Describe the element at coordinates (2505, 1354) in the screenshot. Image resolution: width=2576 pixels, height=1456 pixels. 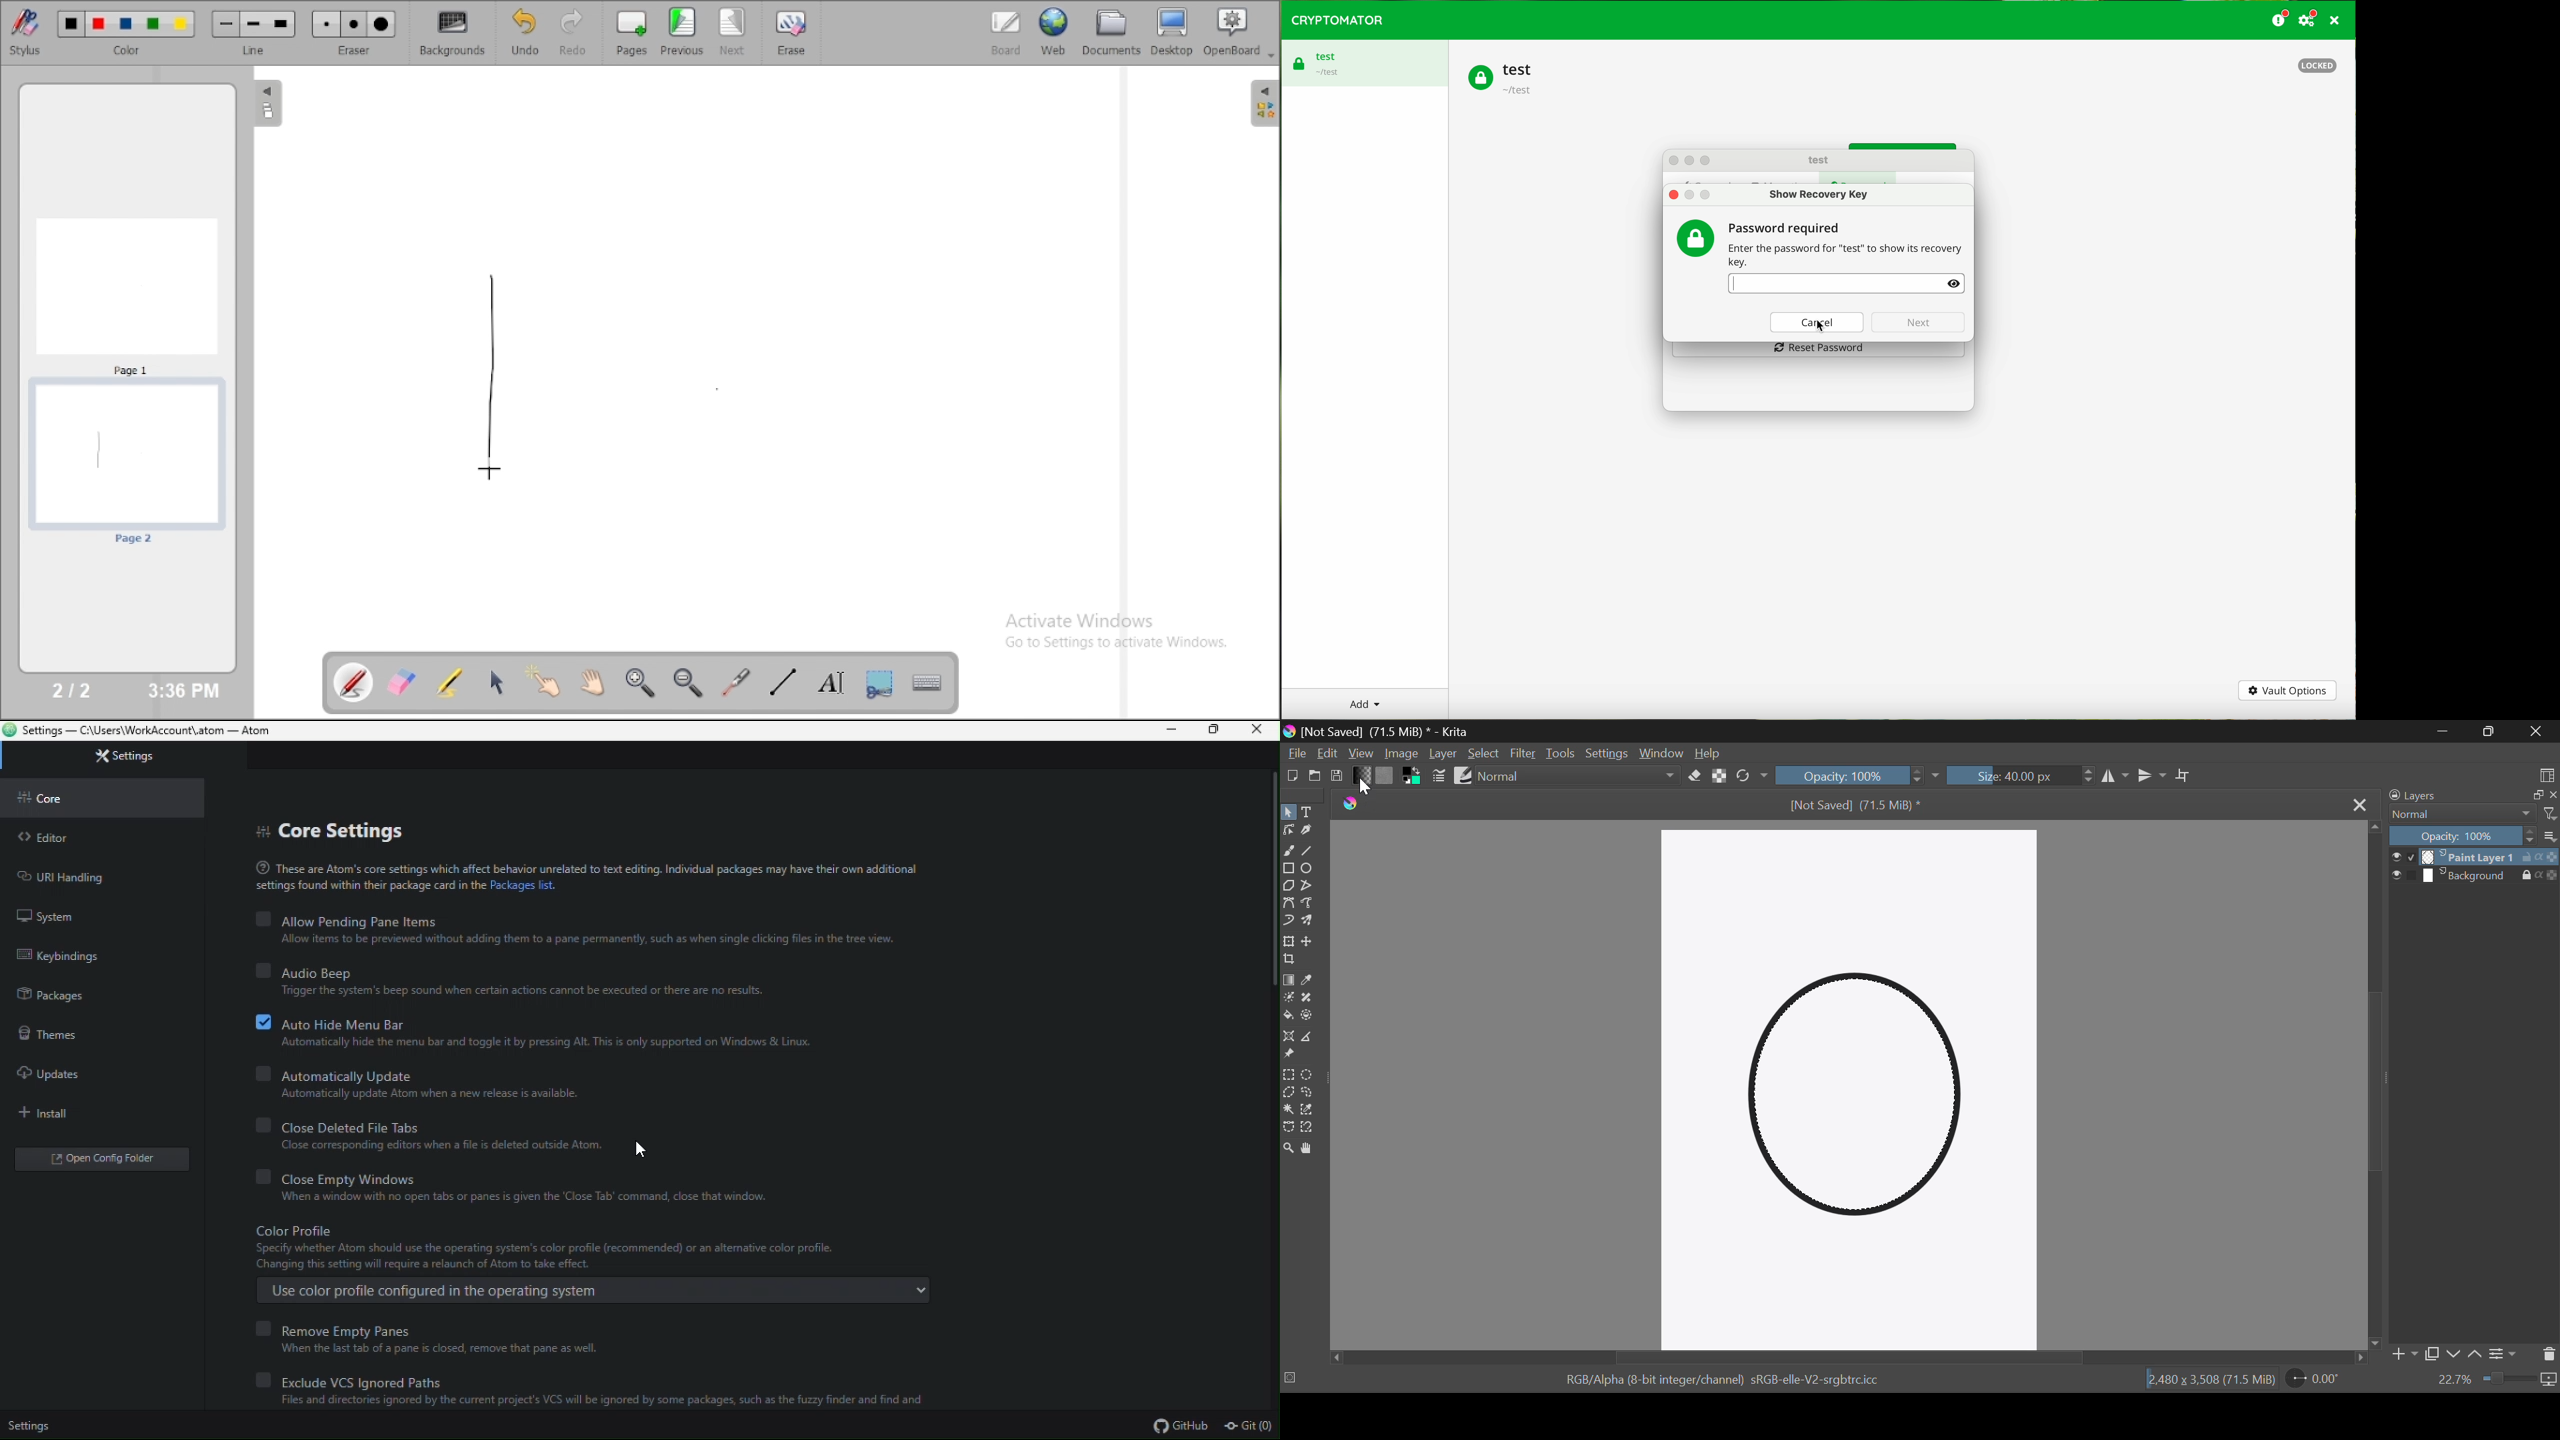
I see `Settings` at that location.